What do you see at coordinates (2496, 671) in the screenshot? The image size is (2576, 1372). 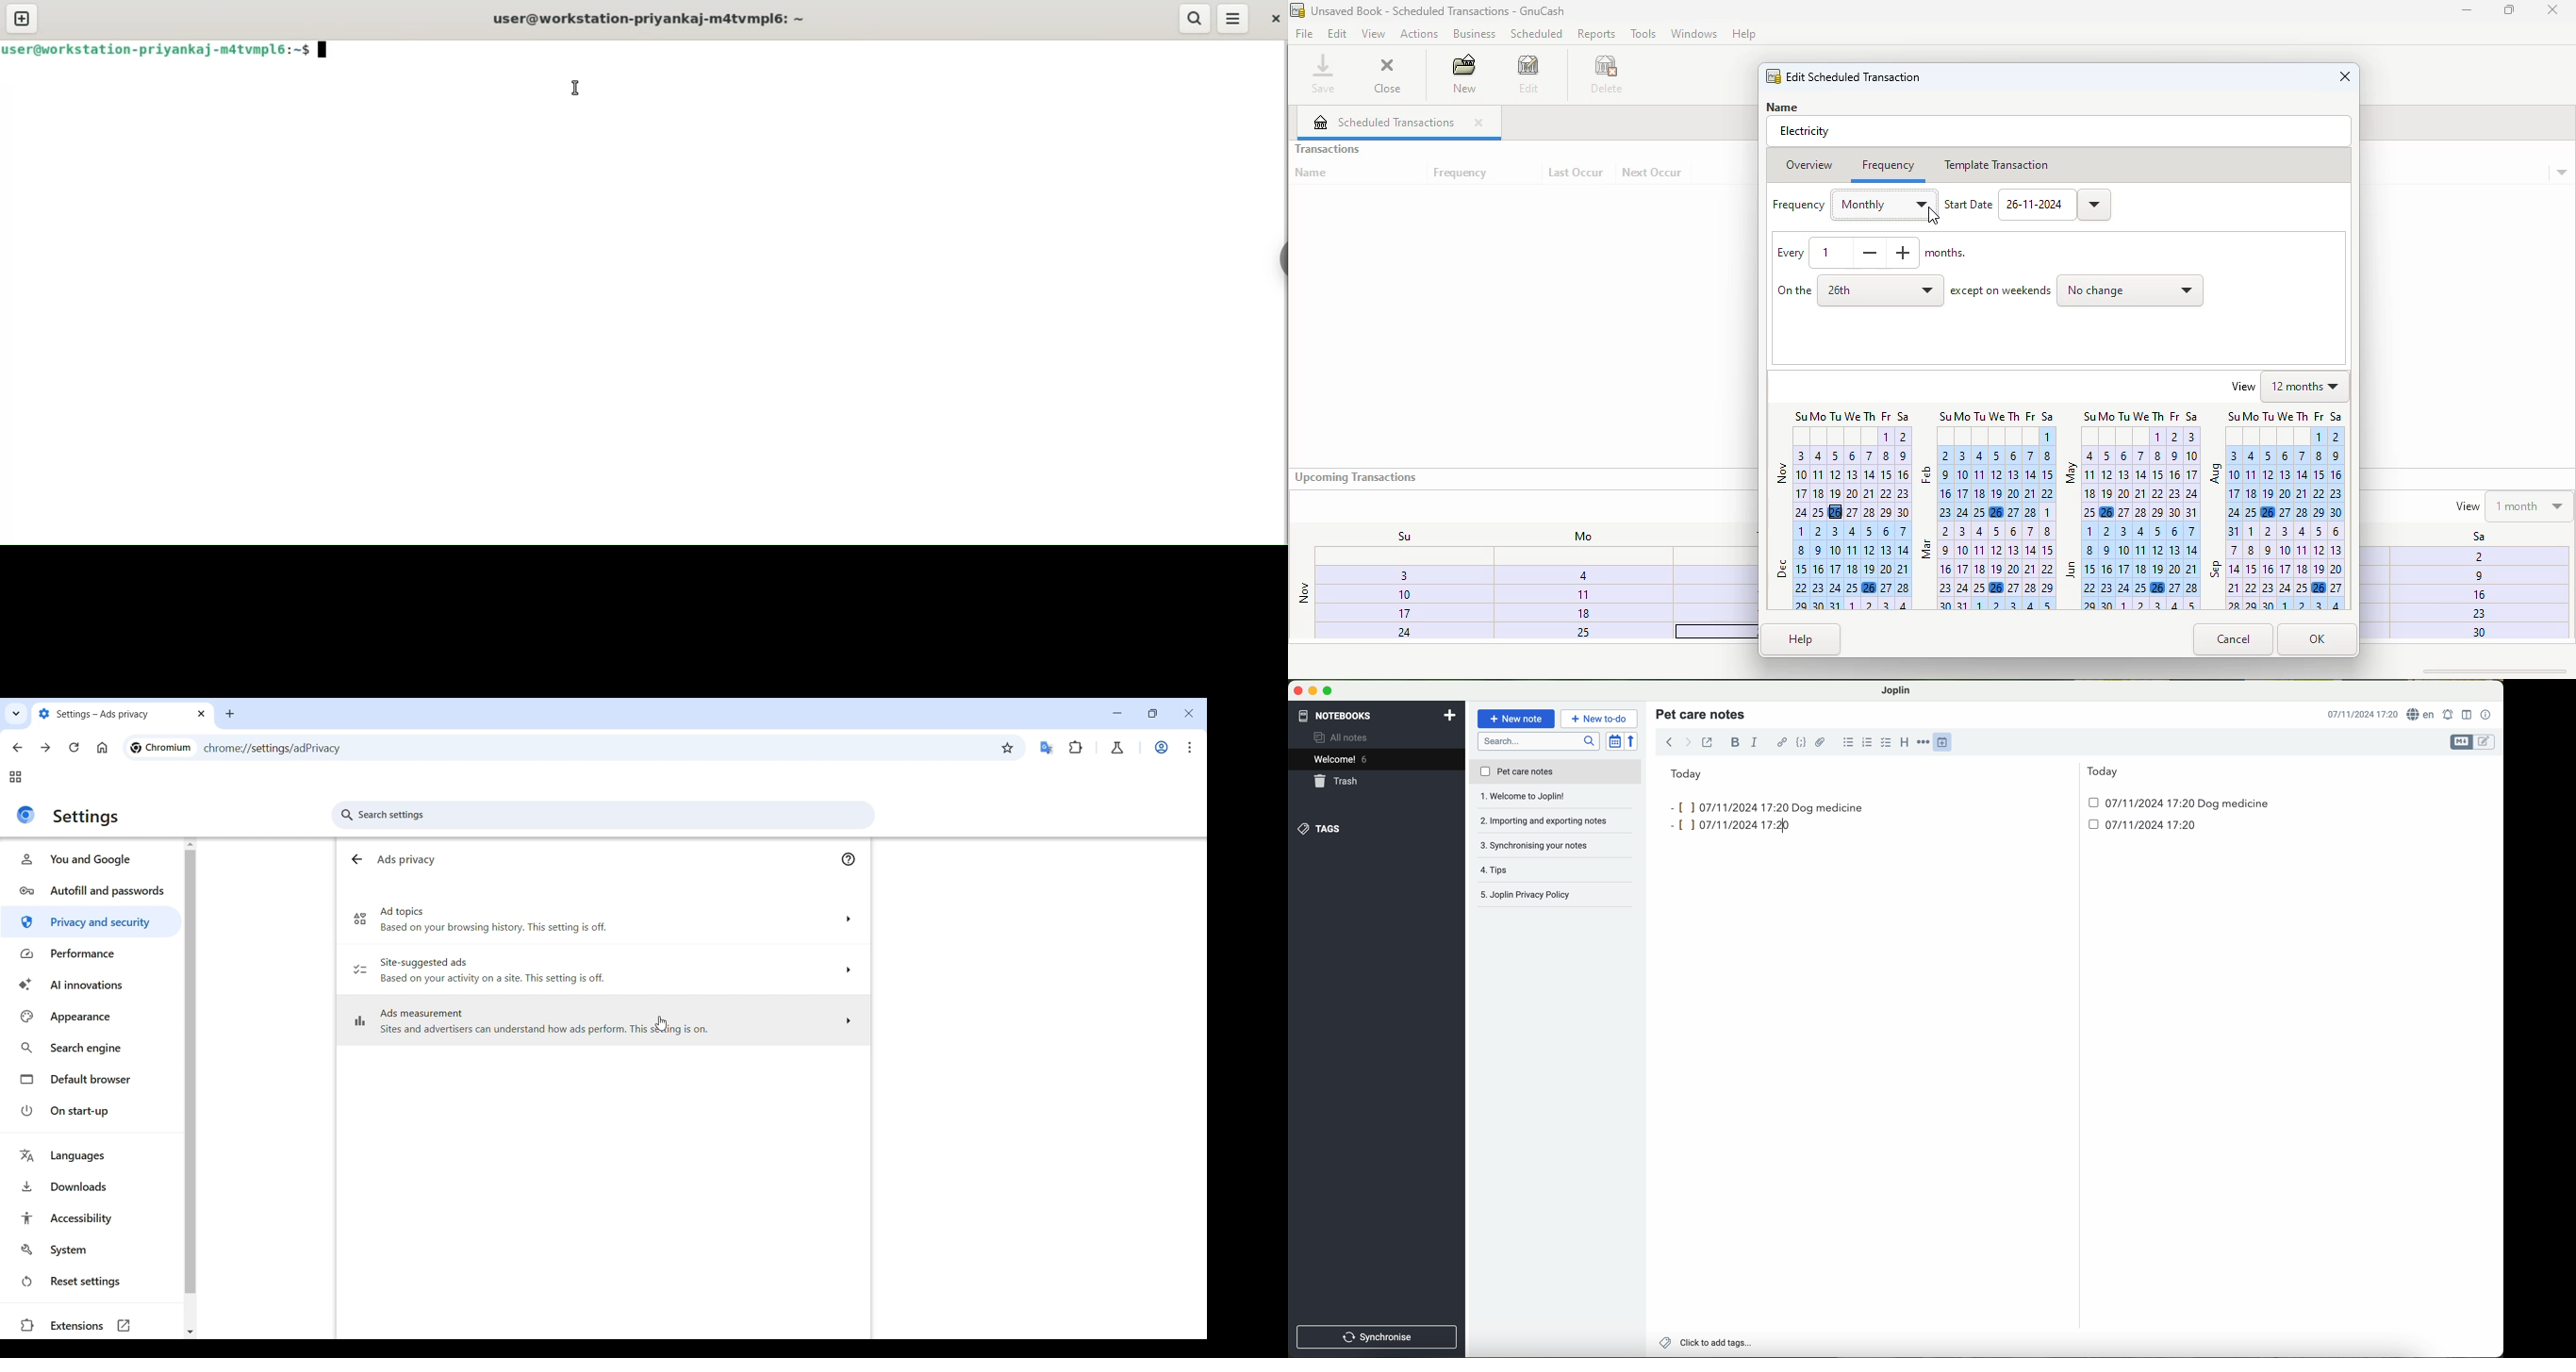 I see `scroll` at bounding box center [2496, 671].